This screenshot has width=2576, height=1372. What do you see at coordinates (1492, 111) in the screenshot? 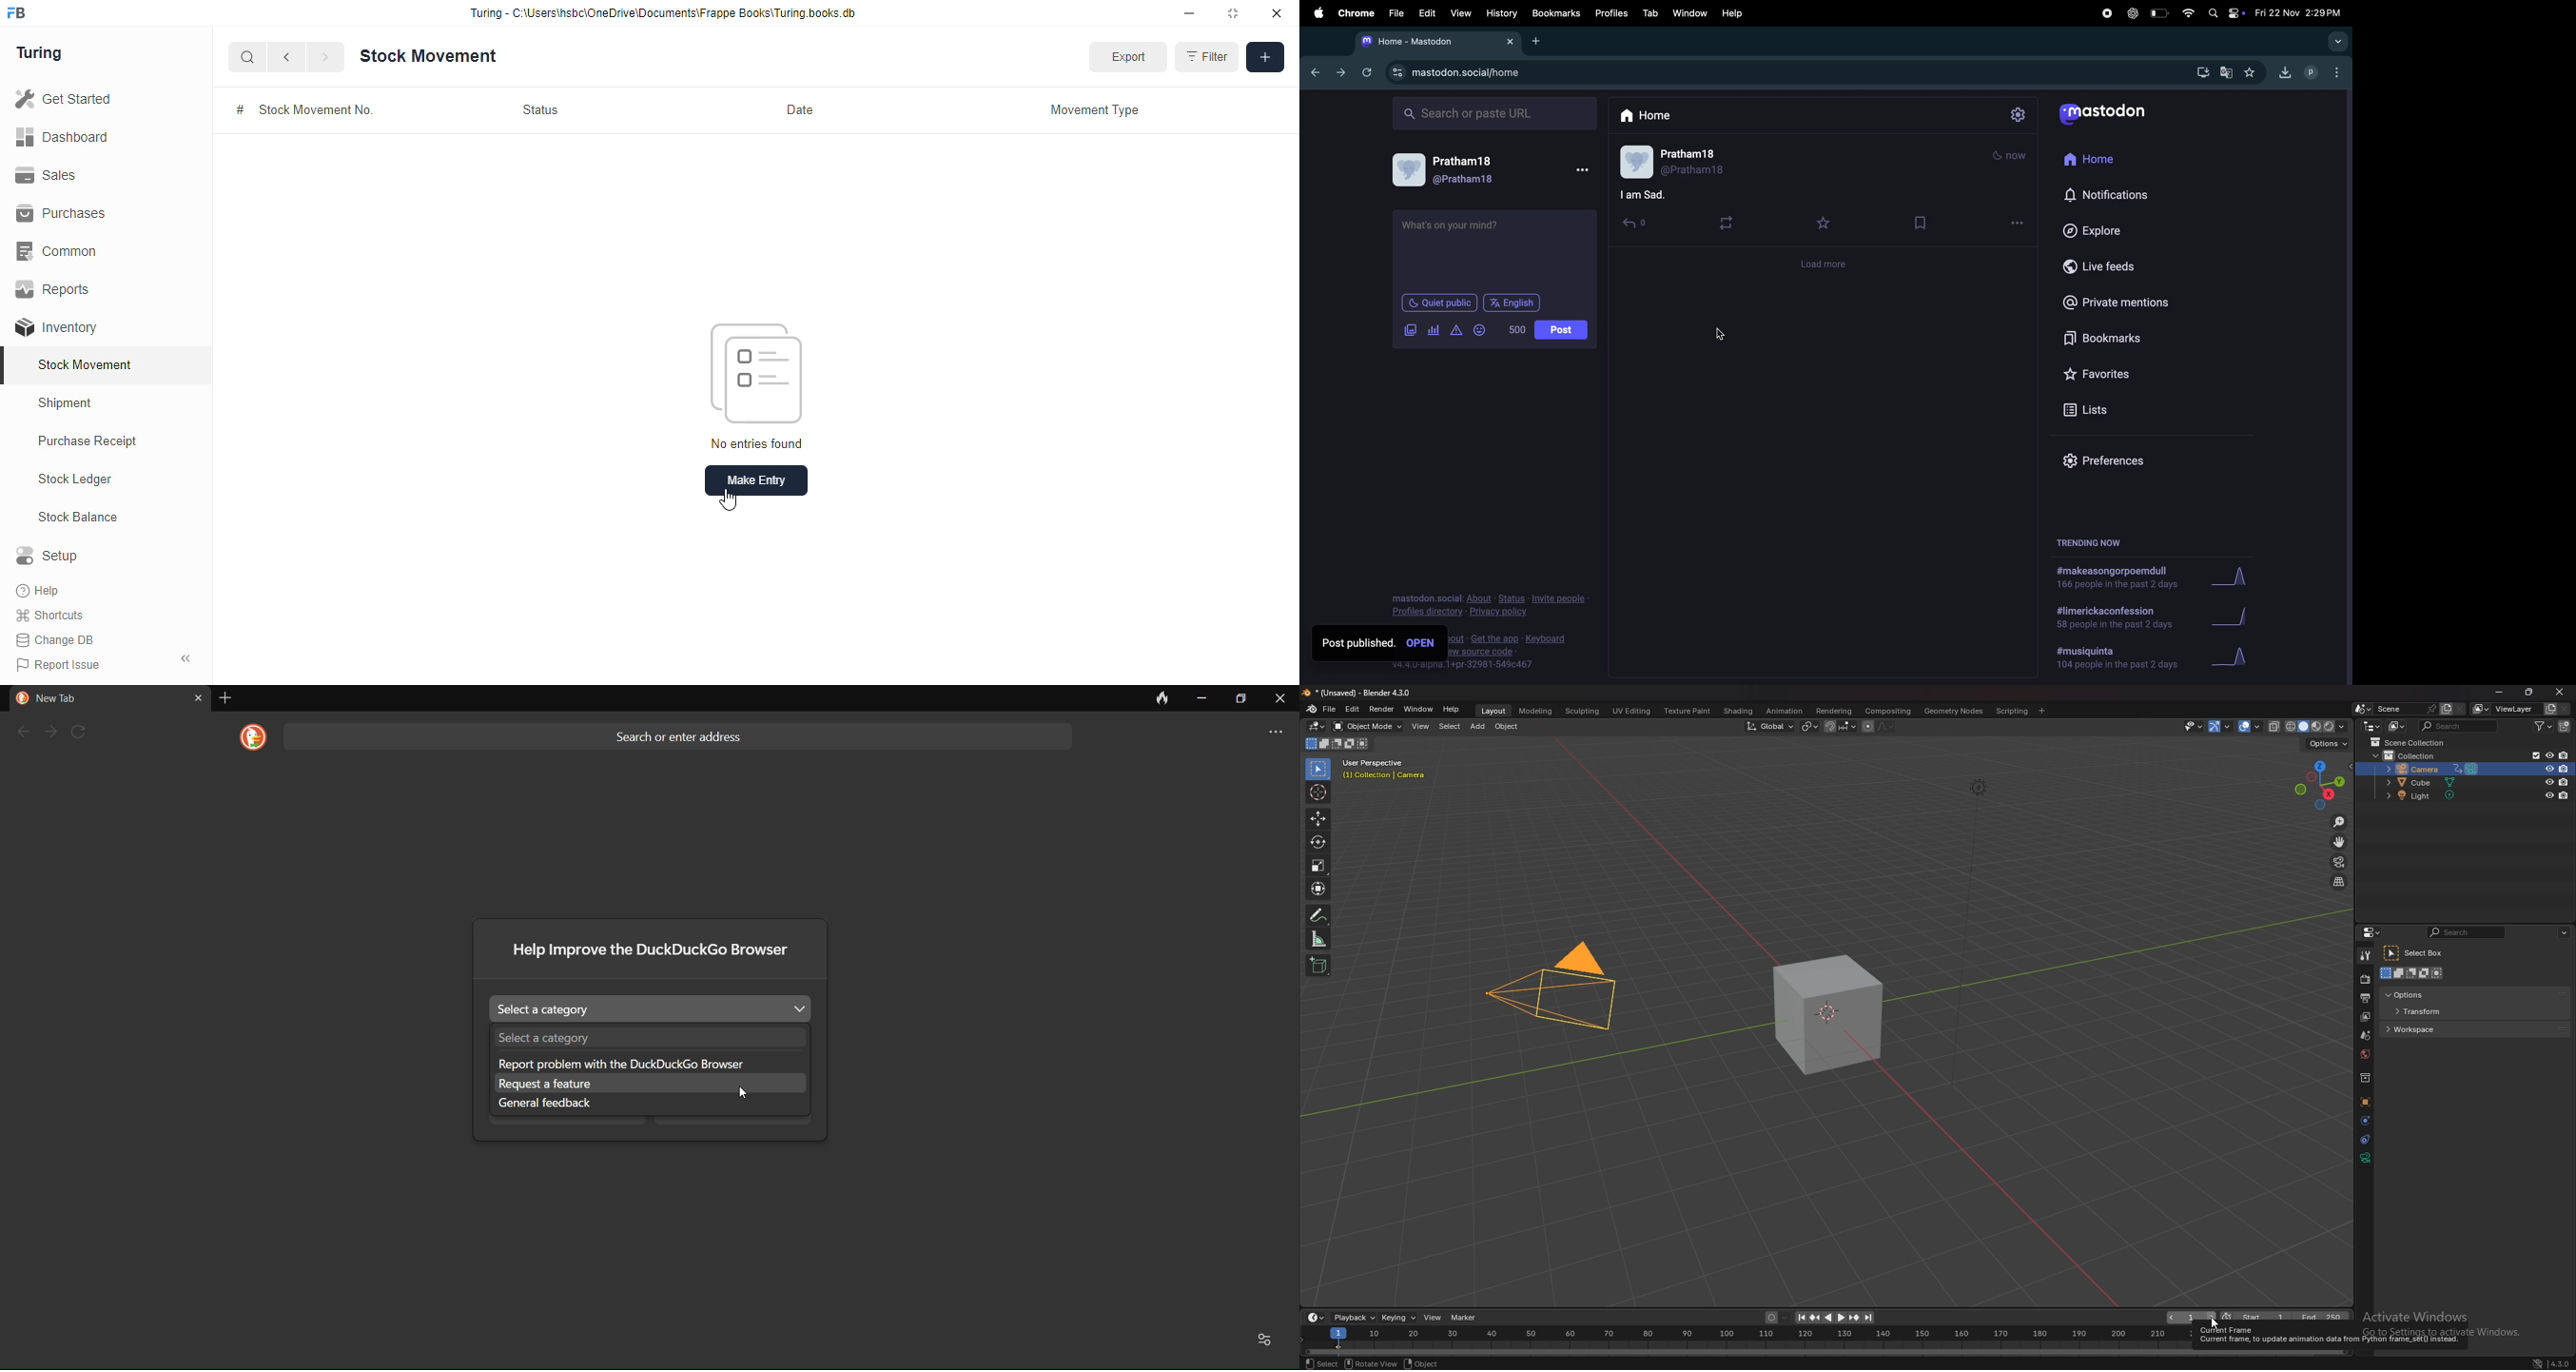
I see `search bar` at bounding box center [1492, 111].